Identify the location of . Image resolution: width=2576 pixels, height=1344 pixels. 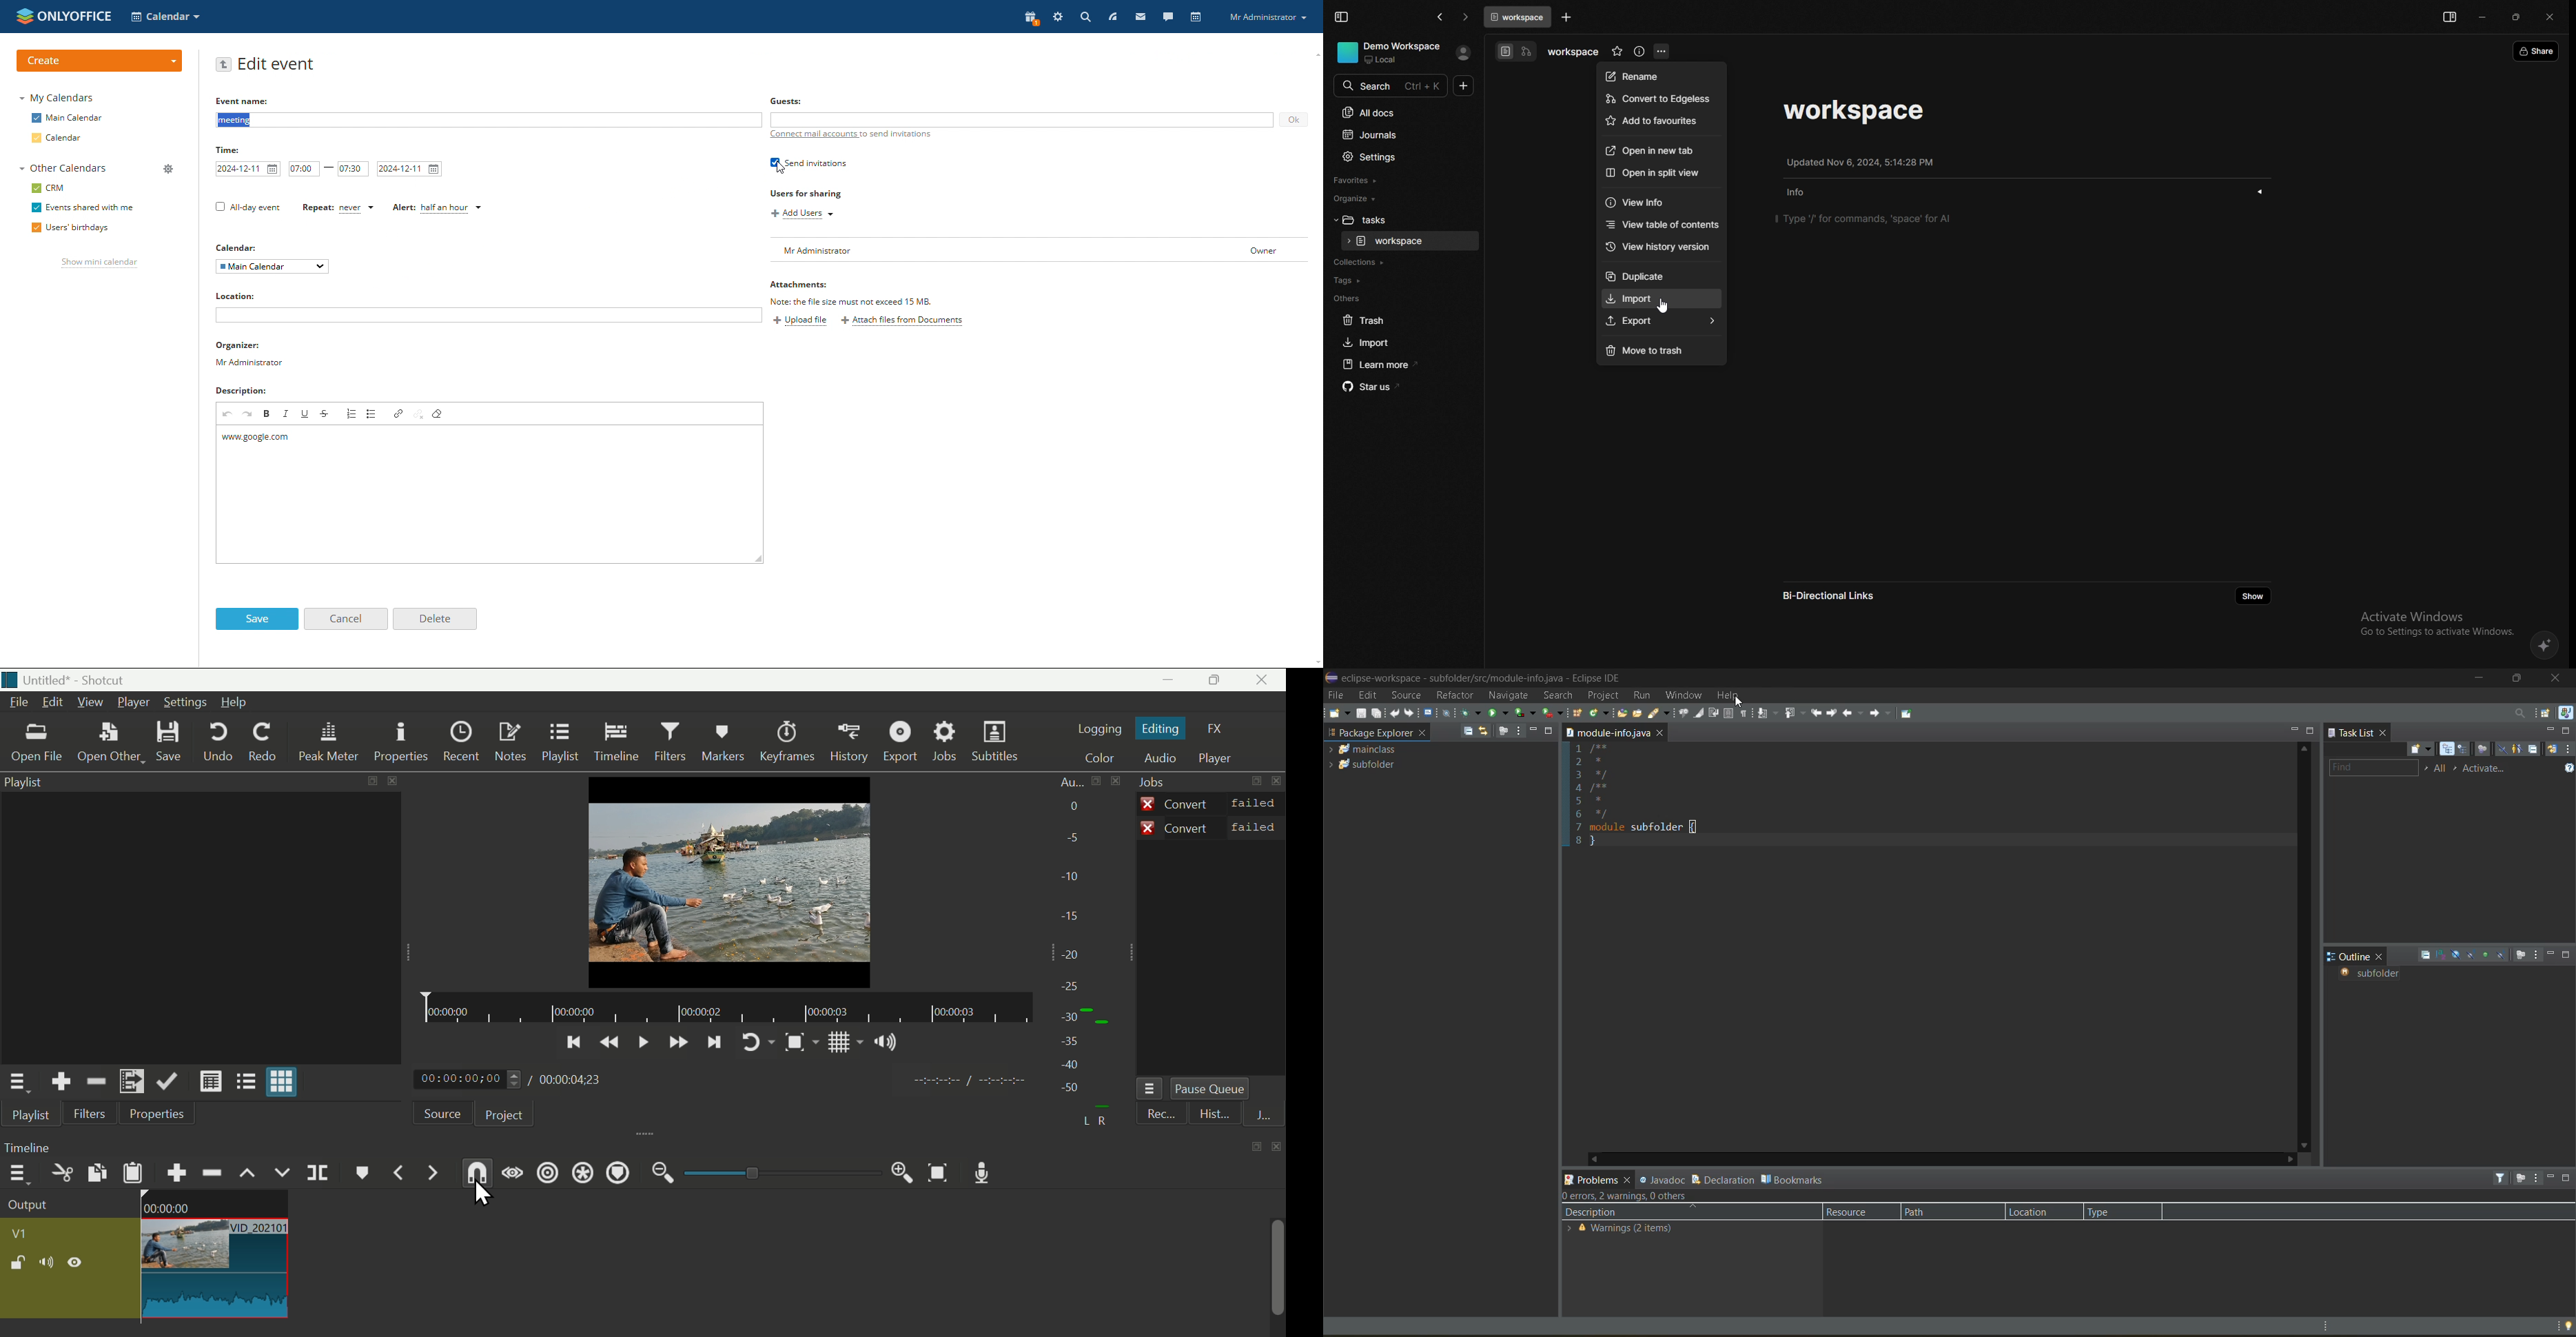
(664, 1172).